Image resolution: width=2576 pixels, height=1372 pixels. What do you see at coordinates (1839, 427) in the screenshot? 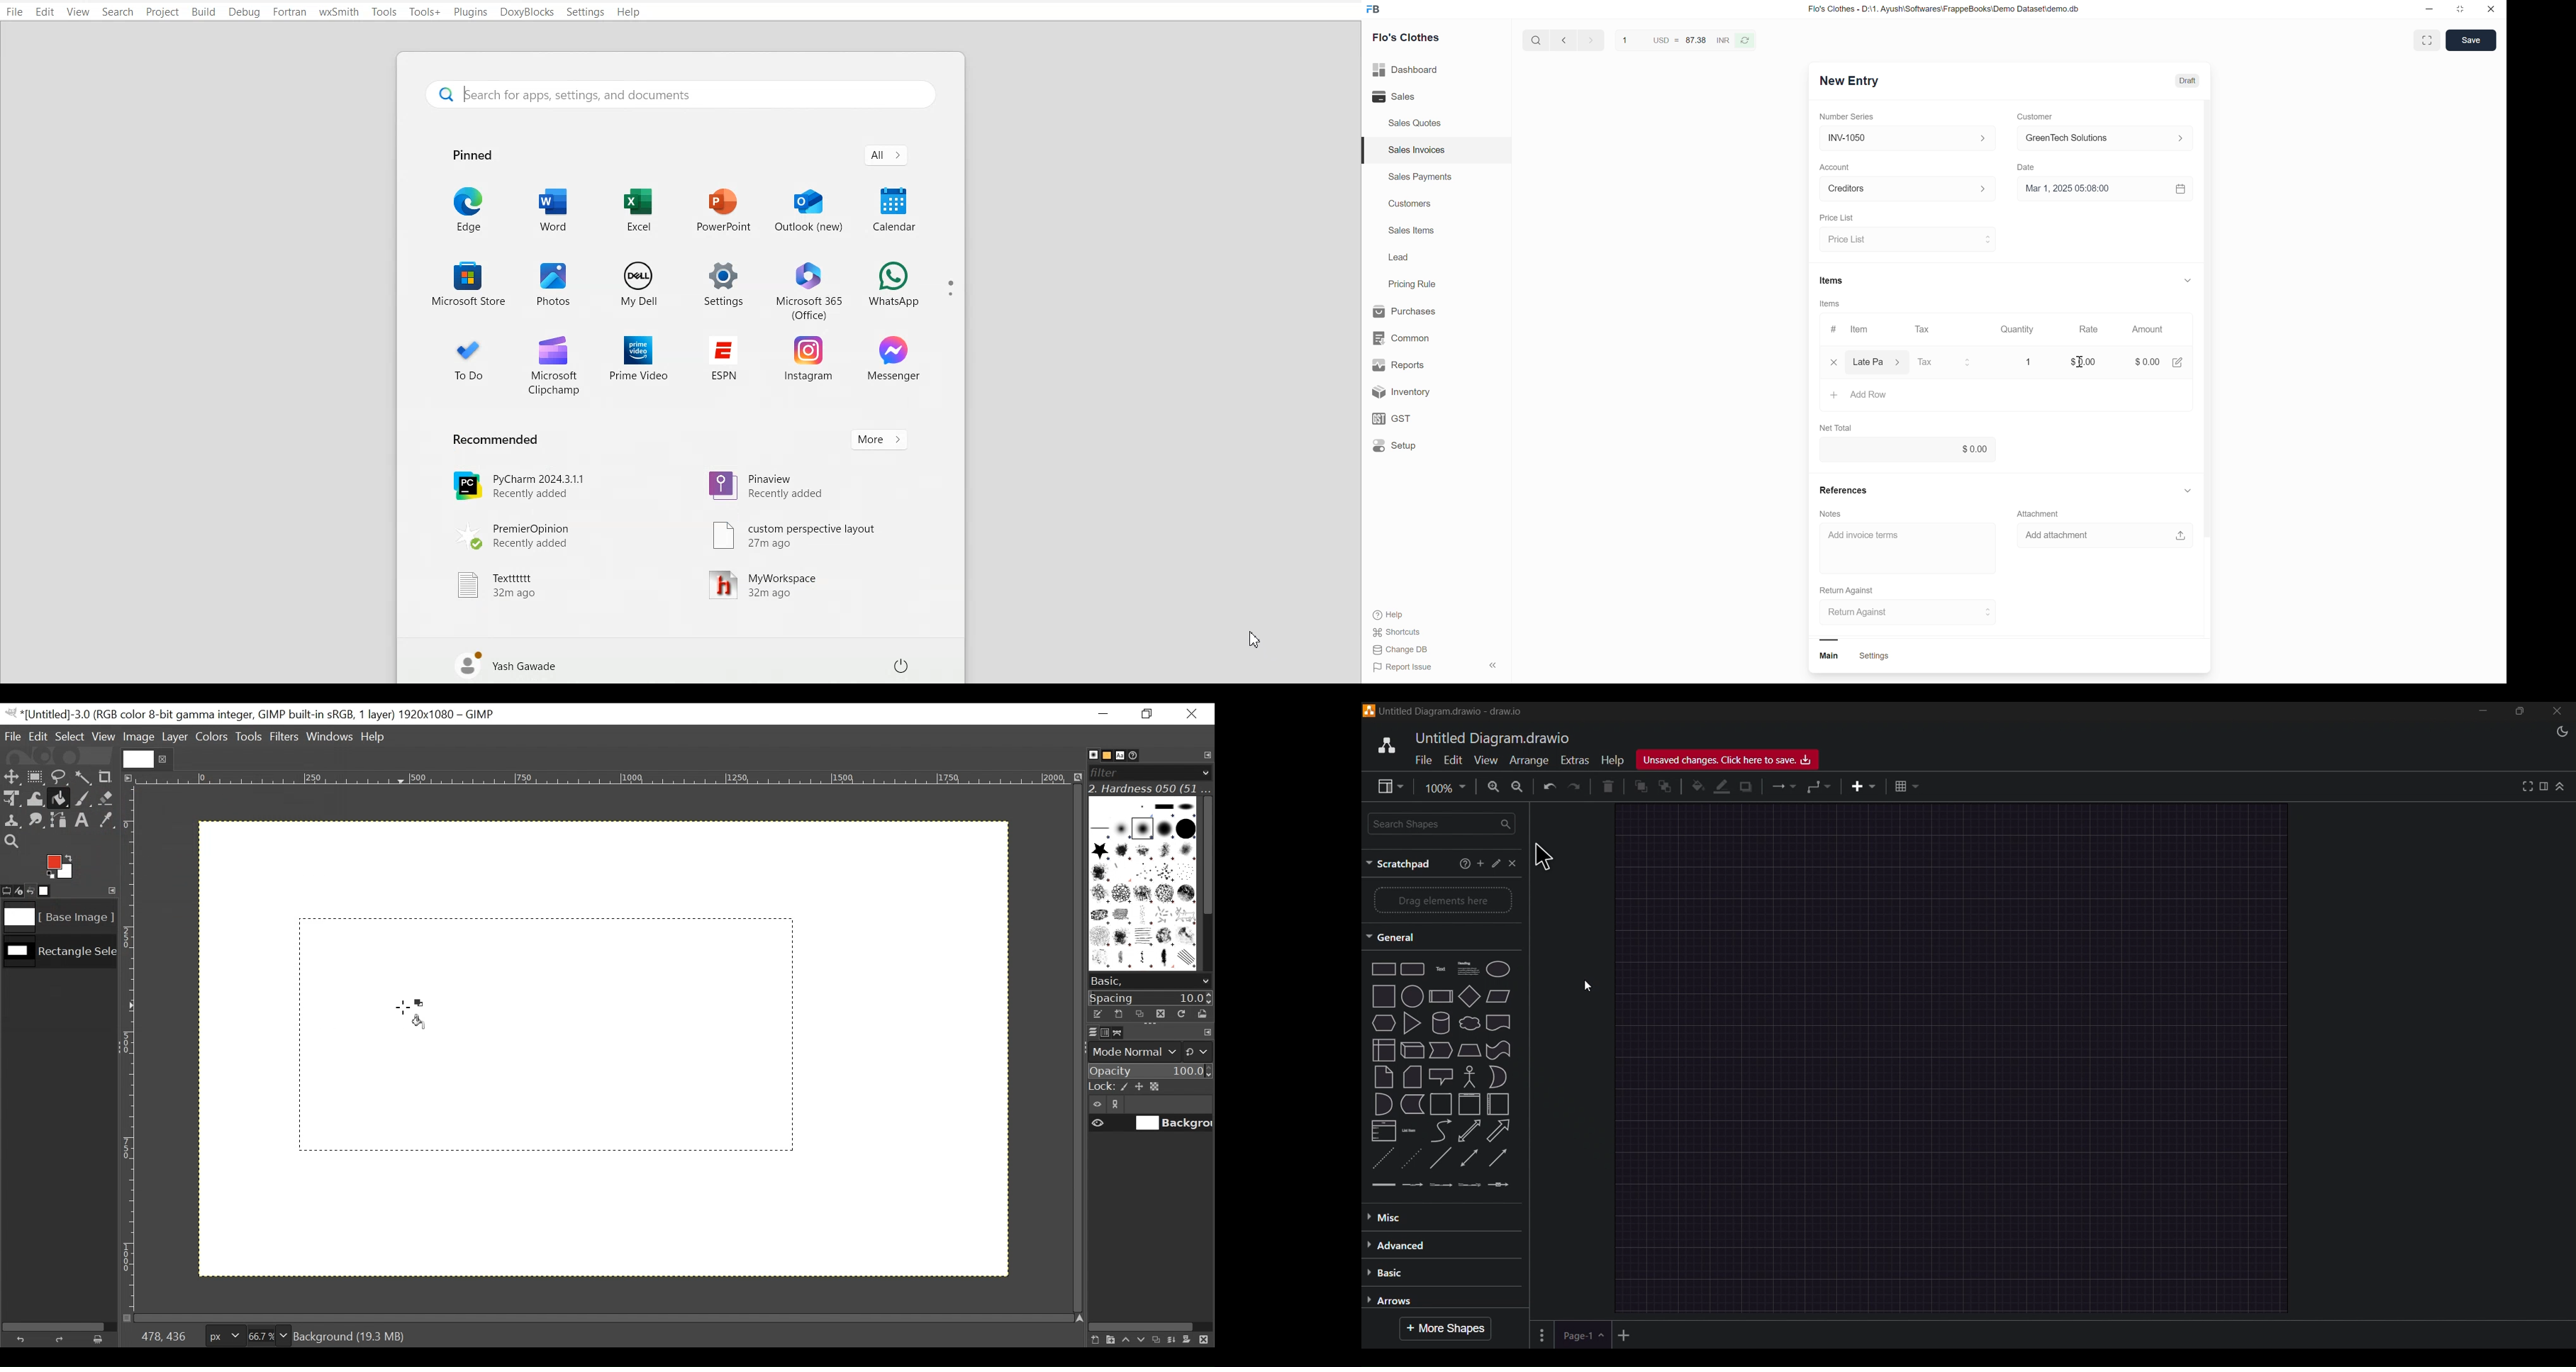
I see `Net Total` at bounding box center [1839, 427].